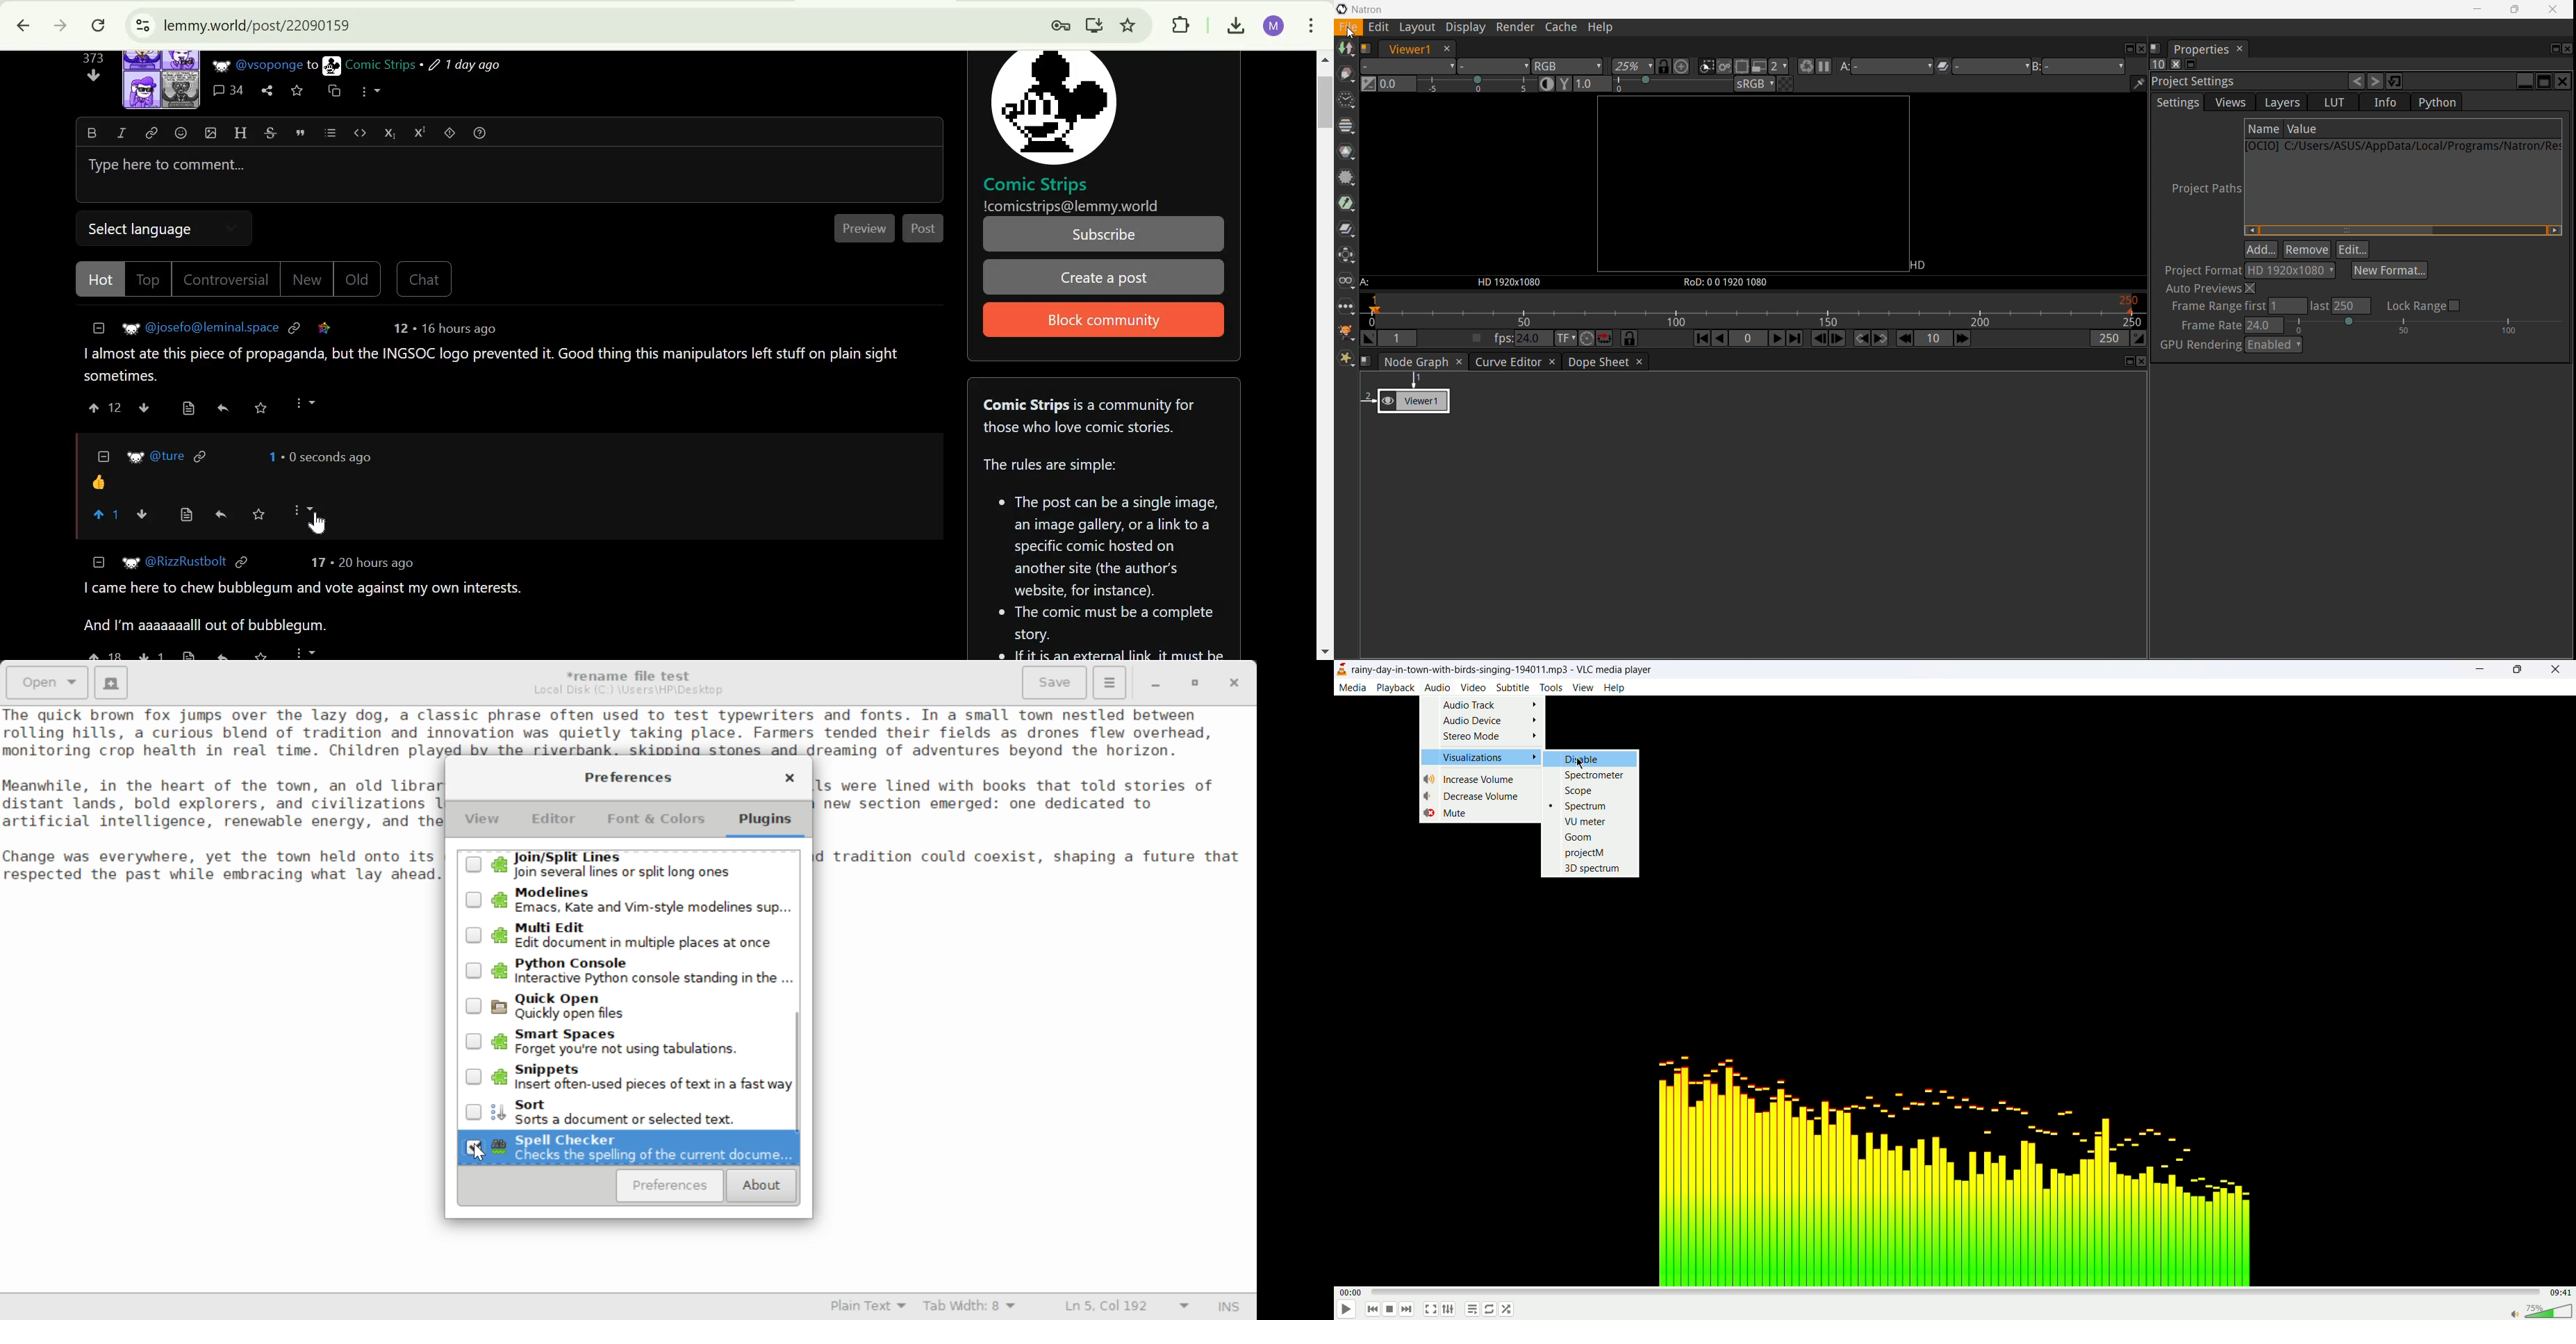 The image size is (2576, 1344). What do you see at coordinates (2241, 50) in the screenshot?
I see `Close Tab` at bounding box center [2241, 50].